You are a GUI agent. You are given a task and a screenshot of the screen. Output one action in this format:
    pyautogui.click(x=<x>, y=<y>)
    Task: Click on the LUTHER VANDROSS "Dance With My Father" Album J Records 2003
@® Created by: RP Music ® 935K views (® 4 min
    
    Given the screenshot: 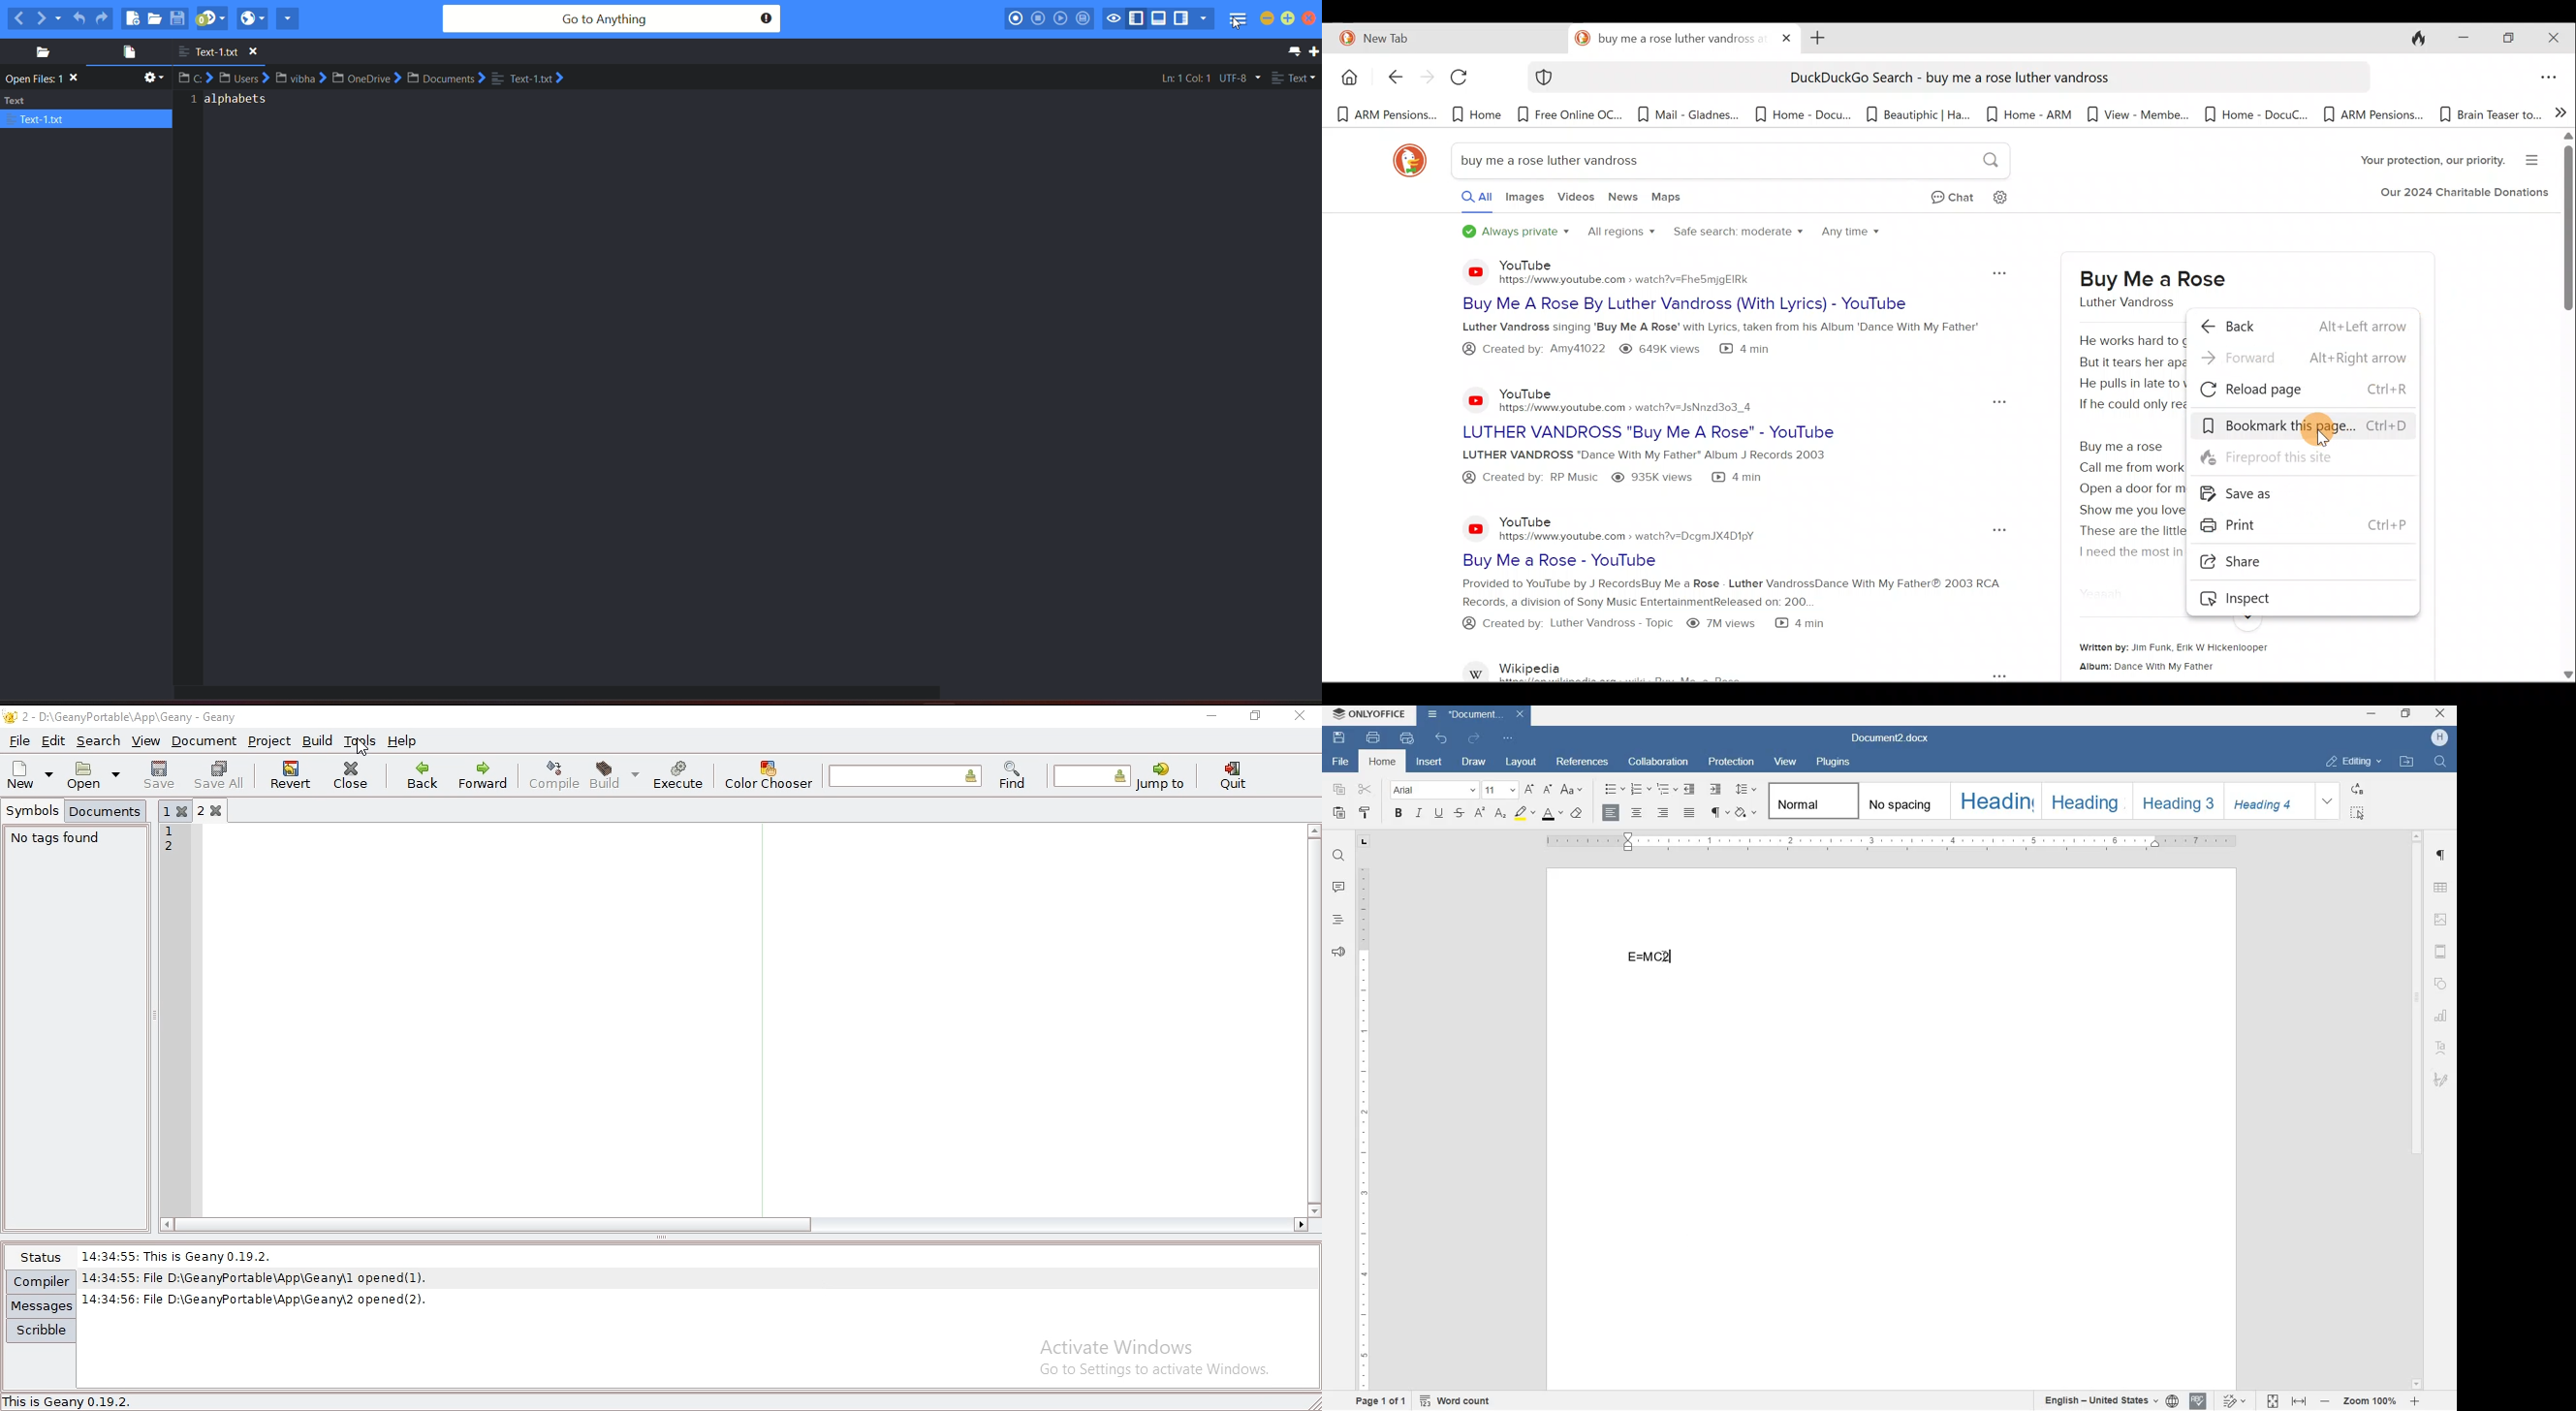 What is the action you would take?
    pyautogui.click(x=1668, y=467)
    